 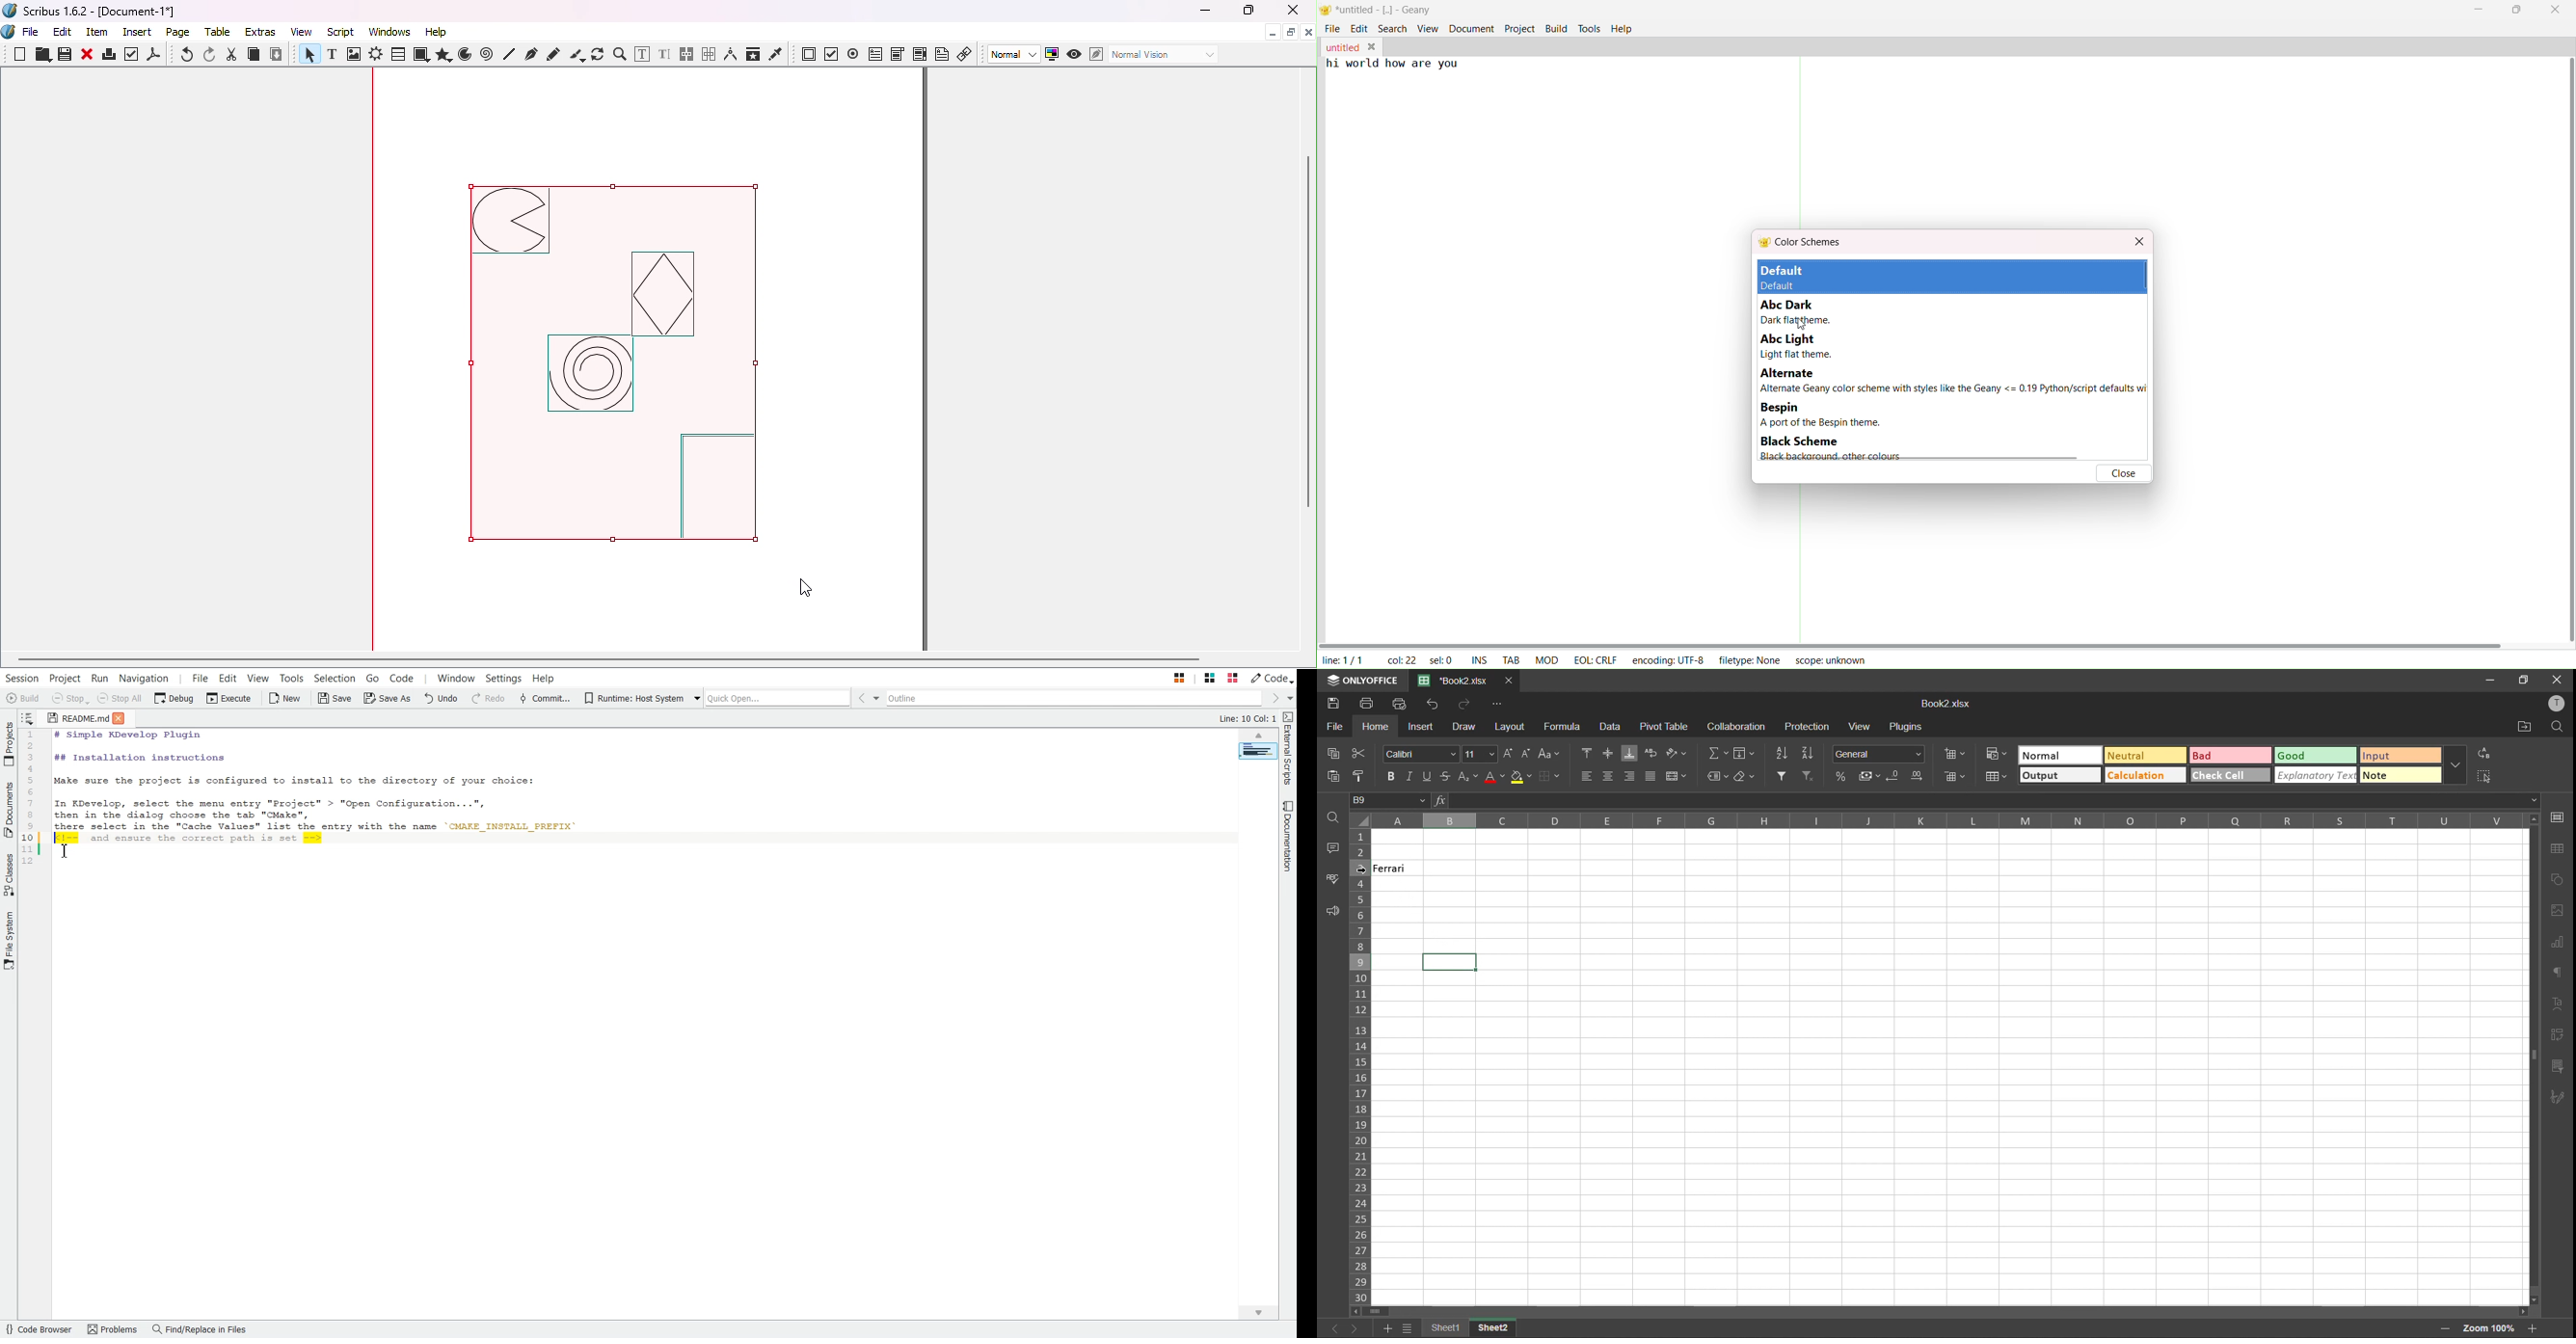 What do you see at coordinates (1341, 47) in the screenshot?
I see `tab name` at bounding box center [1341, 47].